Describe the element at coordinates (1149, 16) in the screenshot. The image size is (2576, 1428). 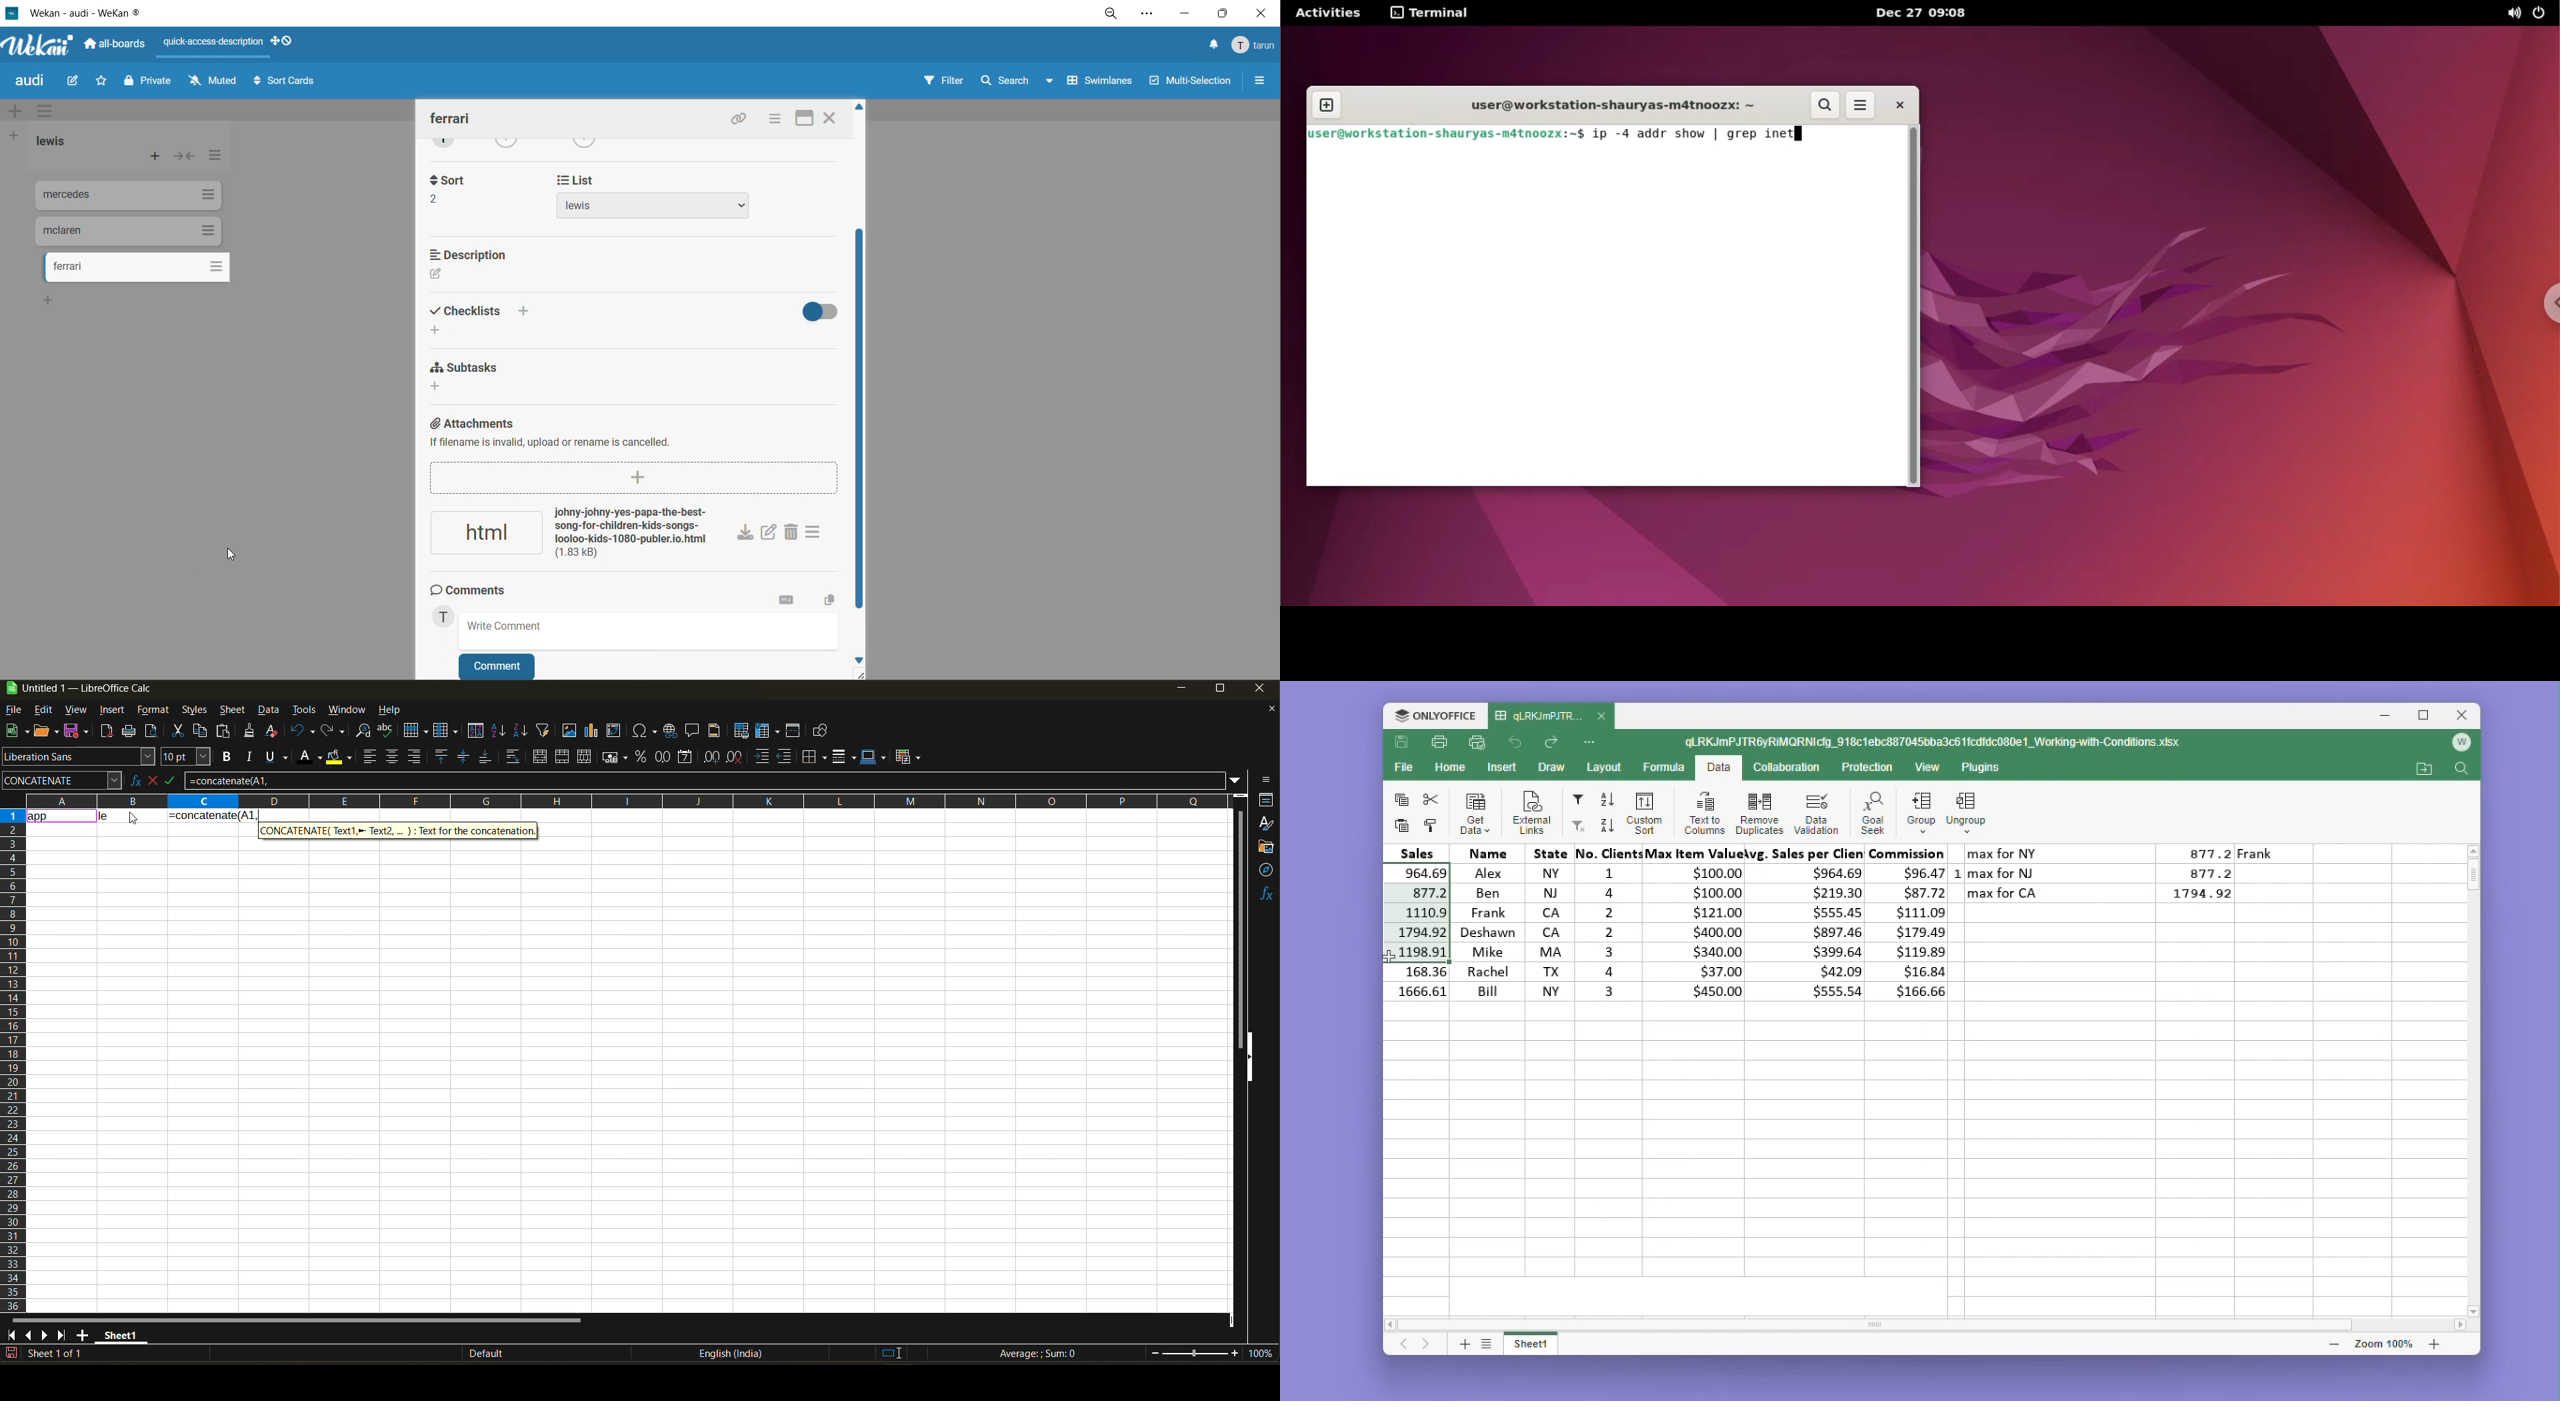
I see `settings` at that location.